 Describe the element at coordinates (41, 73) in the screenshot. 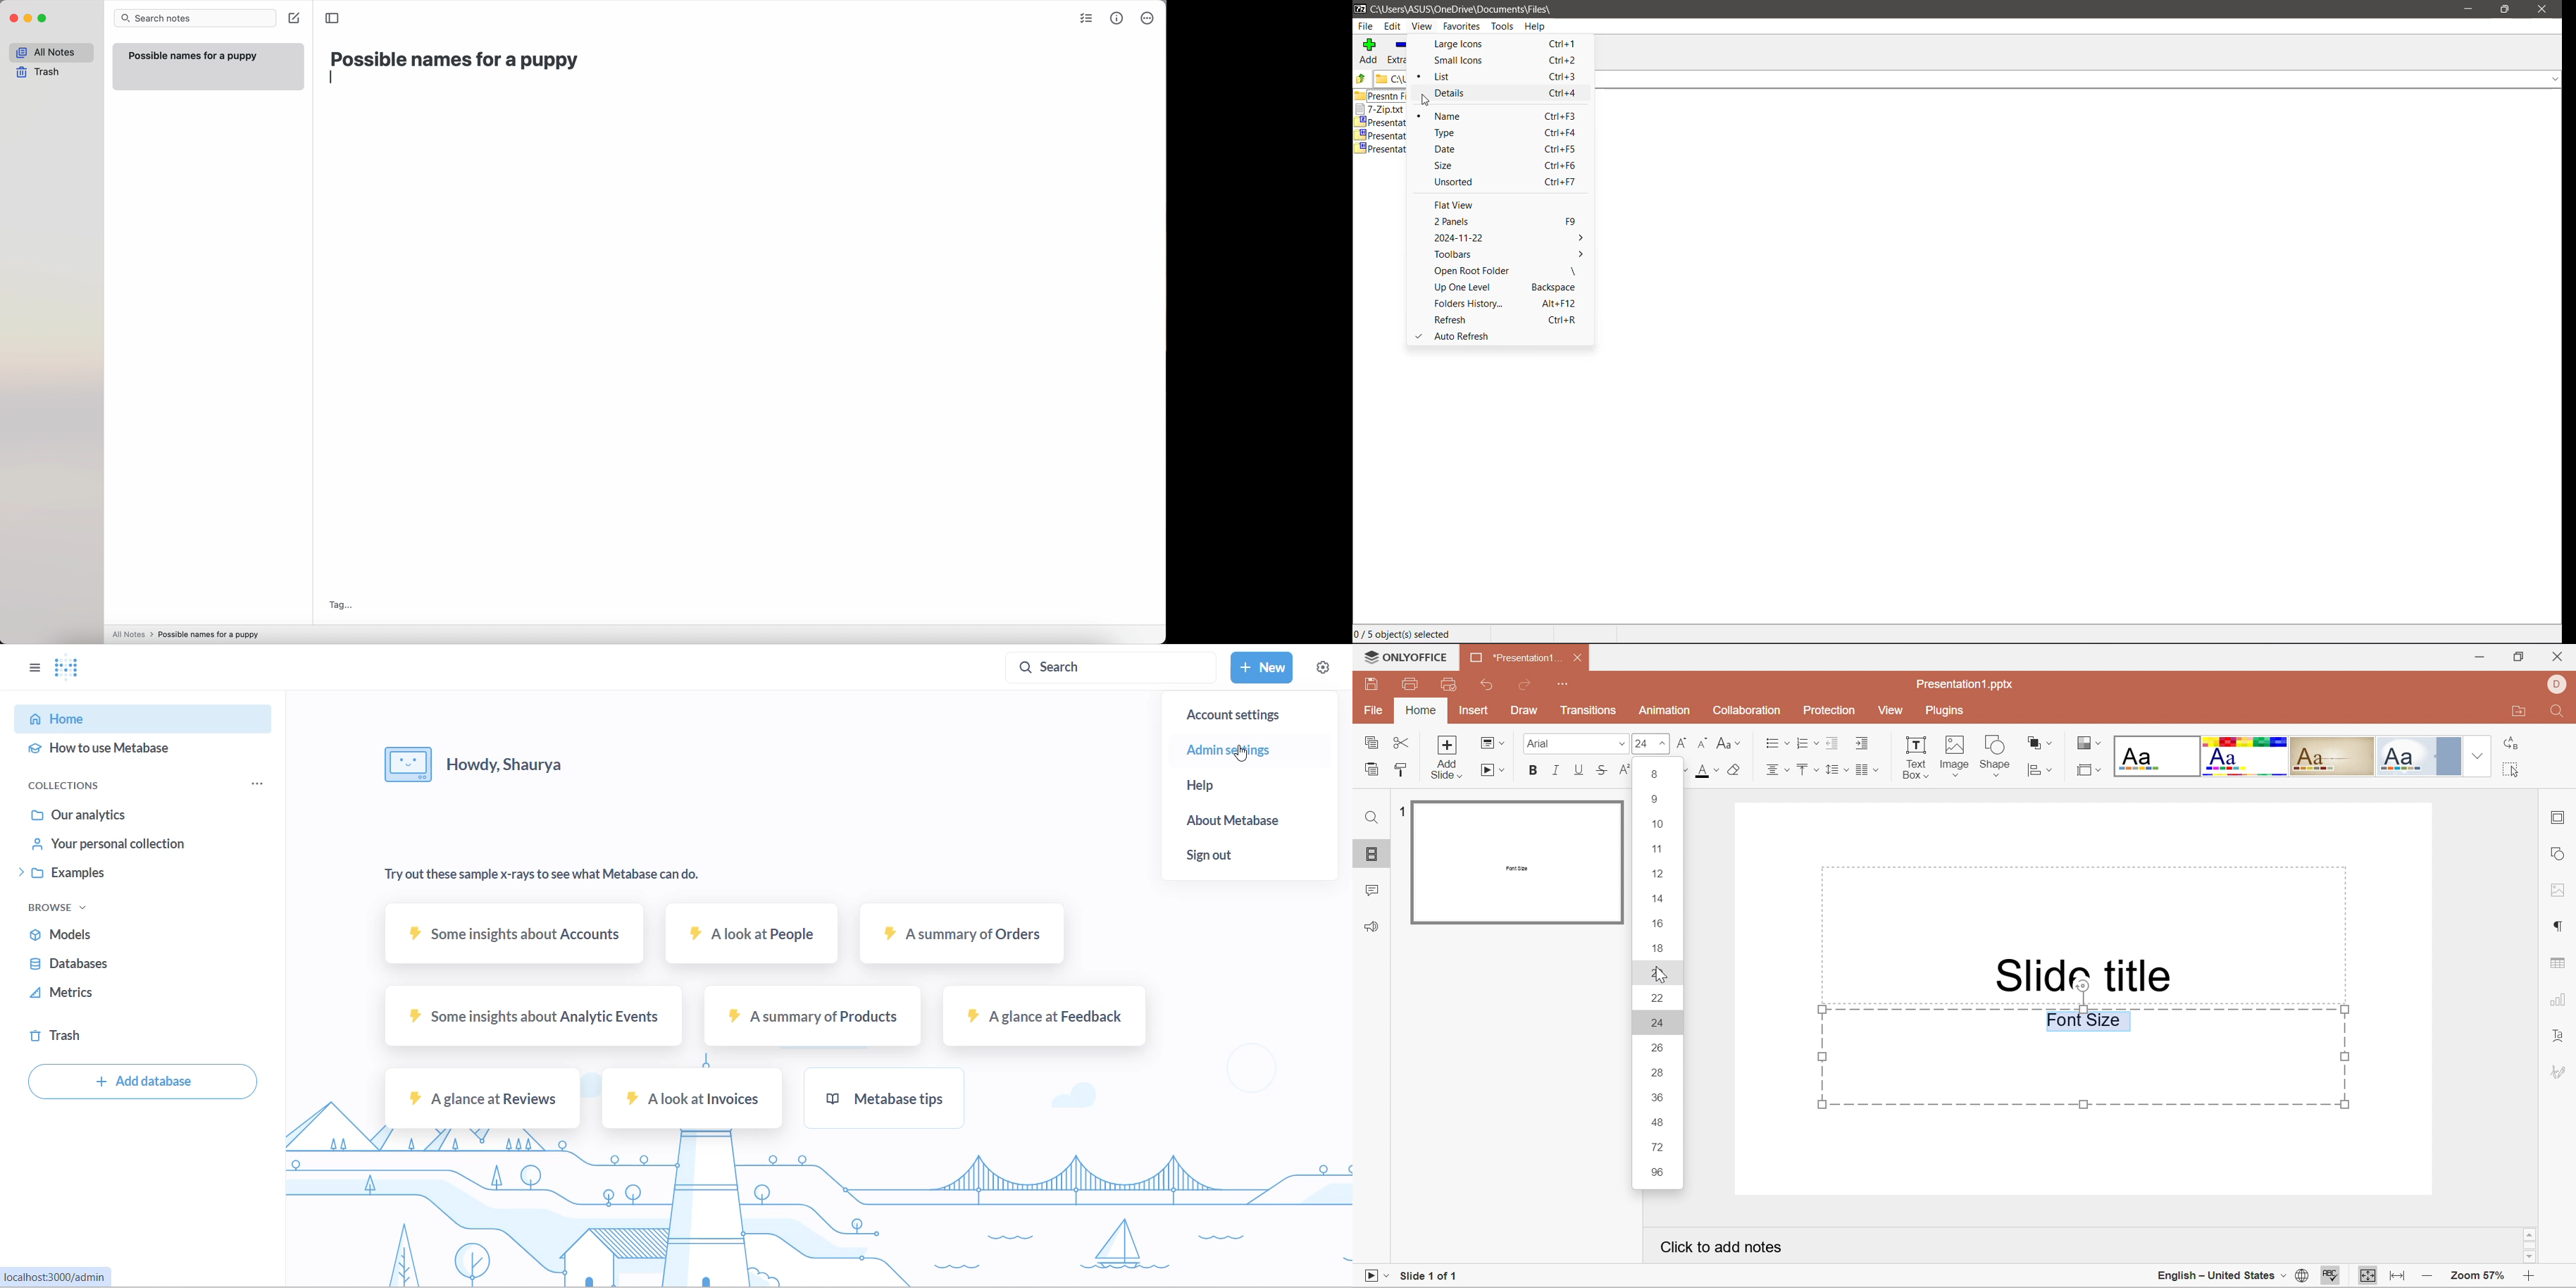

I see `trash` at that location.